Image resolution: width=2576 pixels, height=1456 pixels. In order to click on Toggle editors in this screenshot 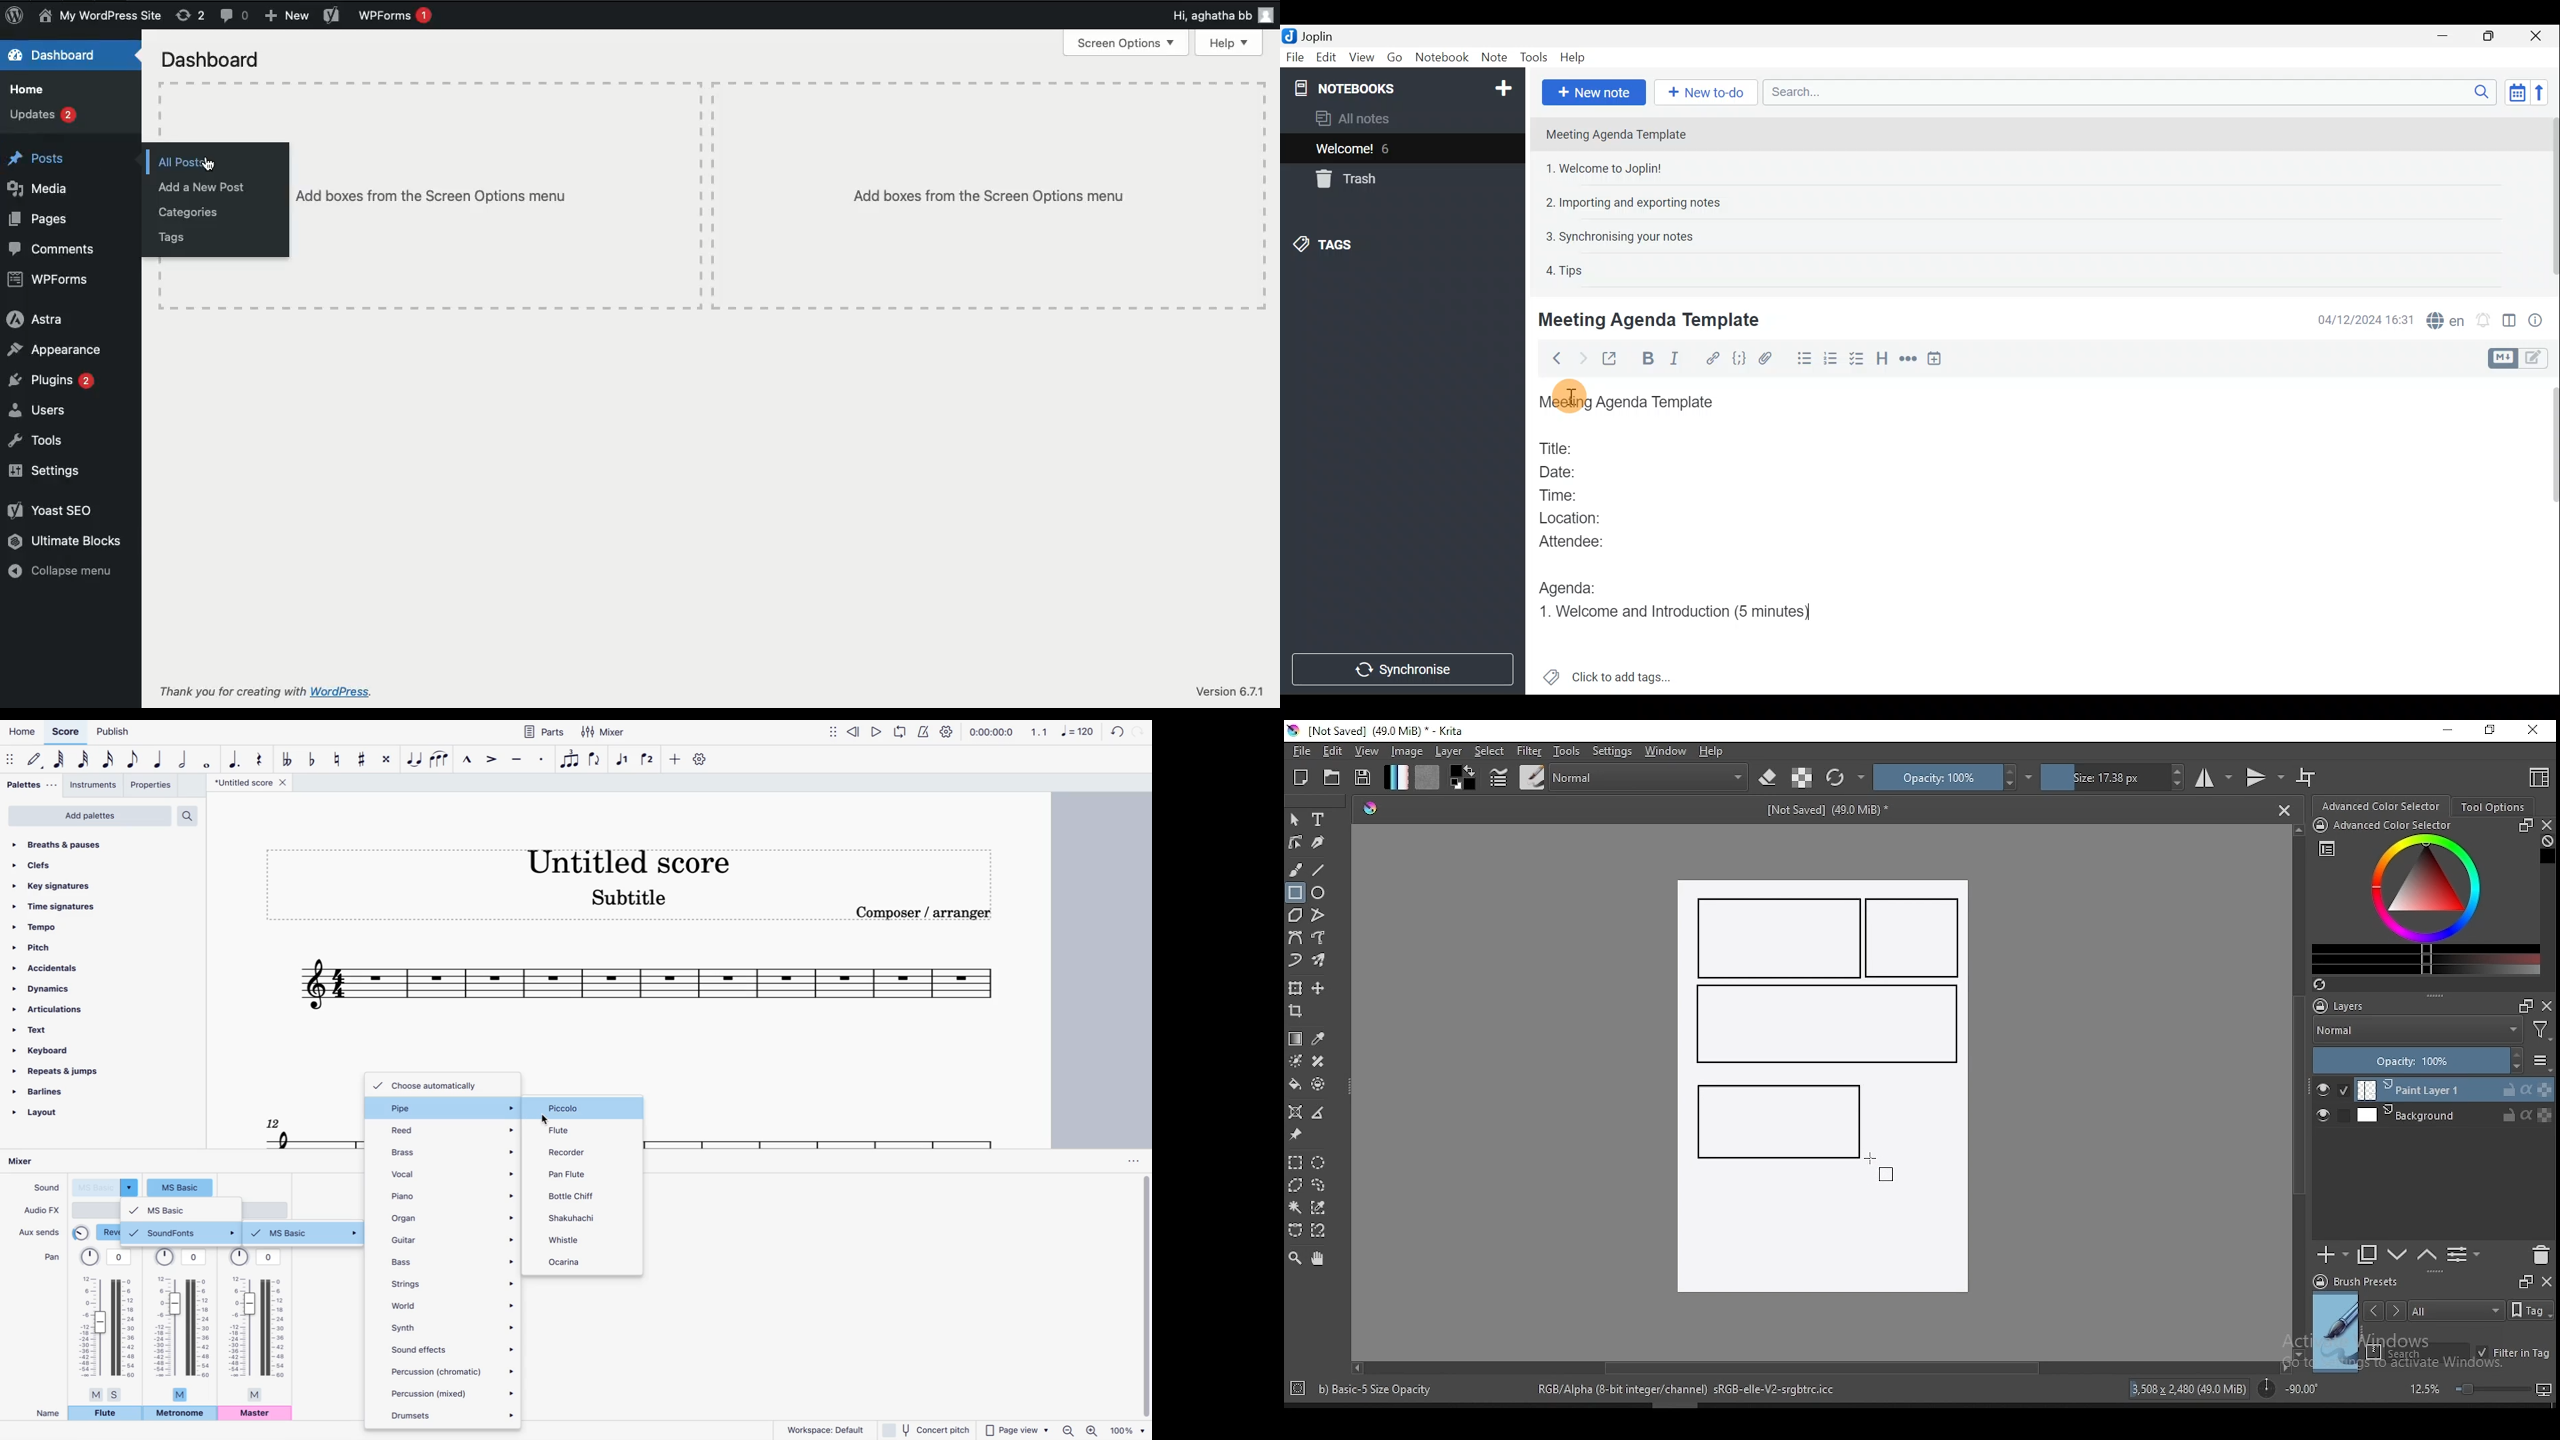, I will do `click(2501, 359)`.